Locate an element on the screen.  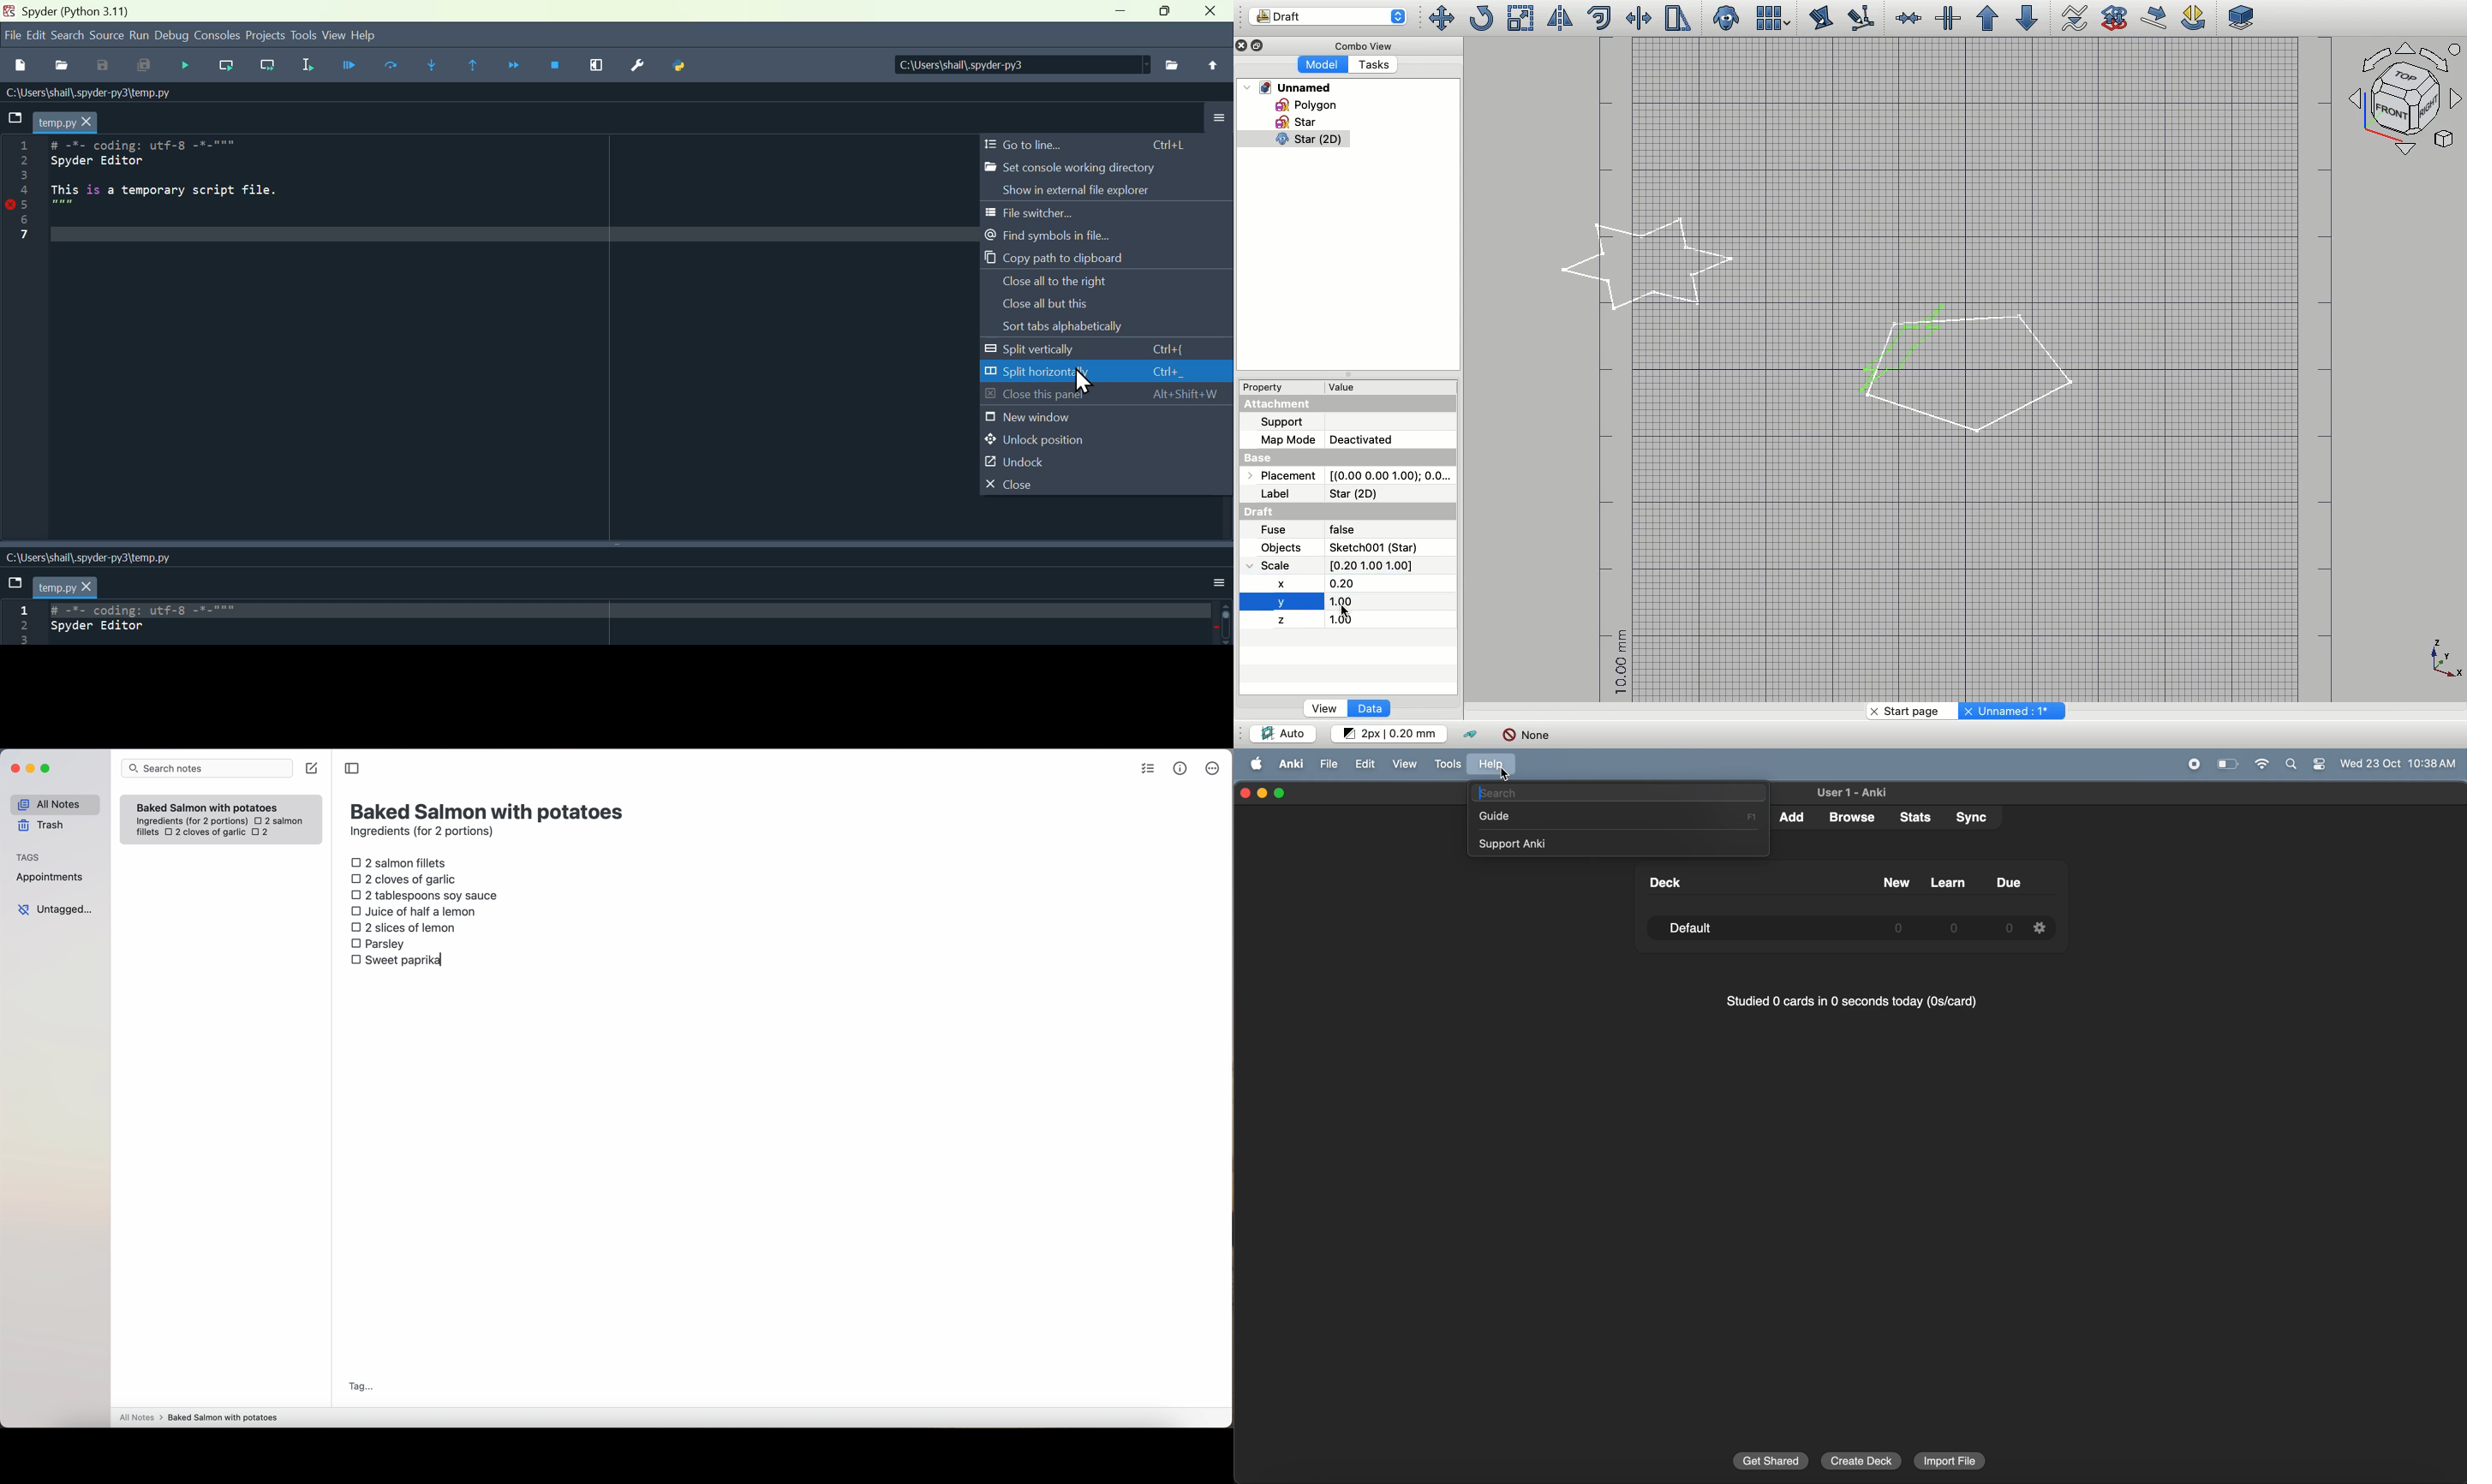
Base is located at coordinates (1347, 457).